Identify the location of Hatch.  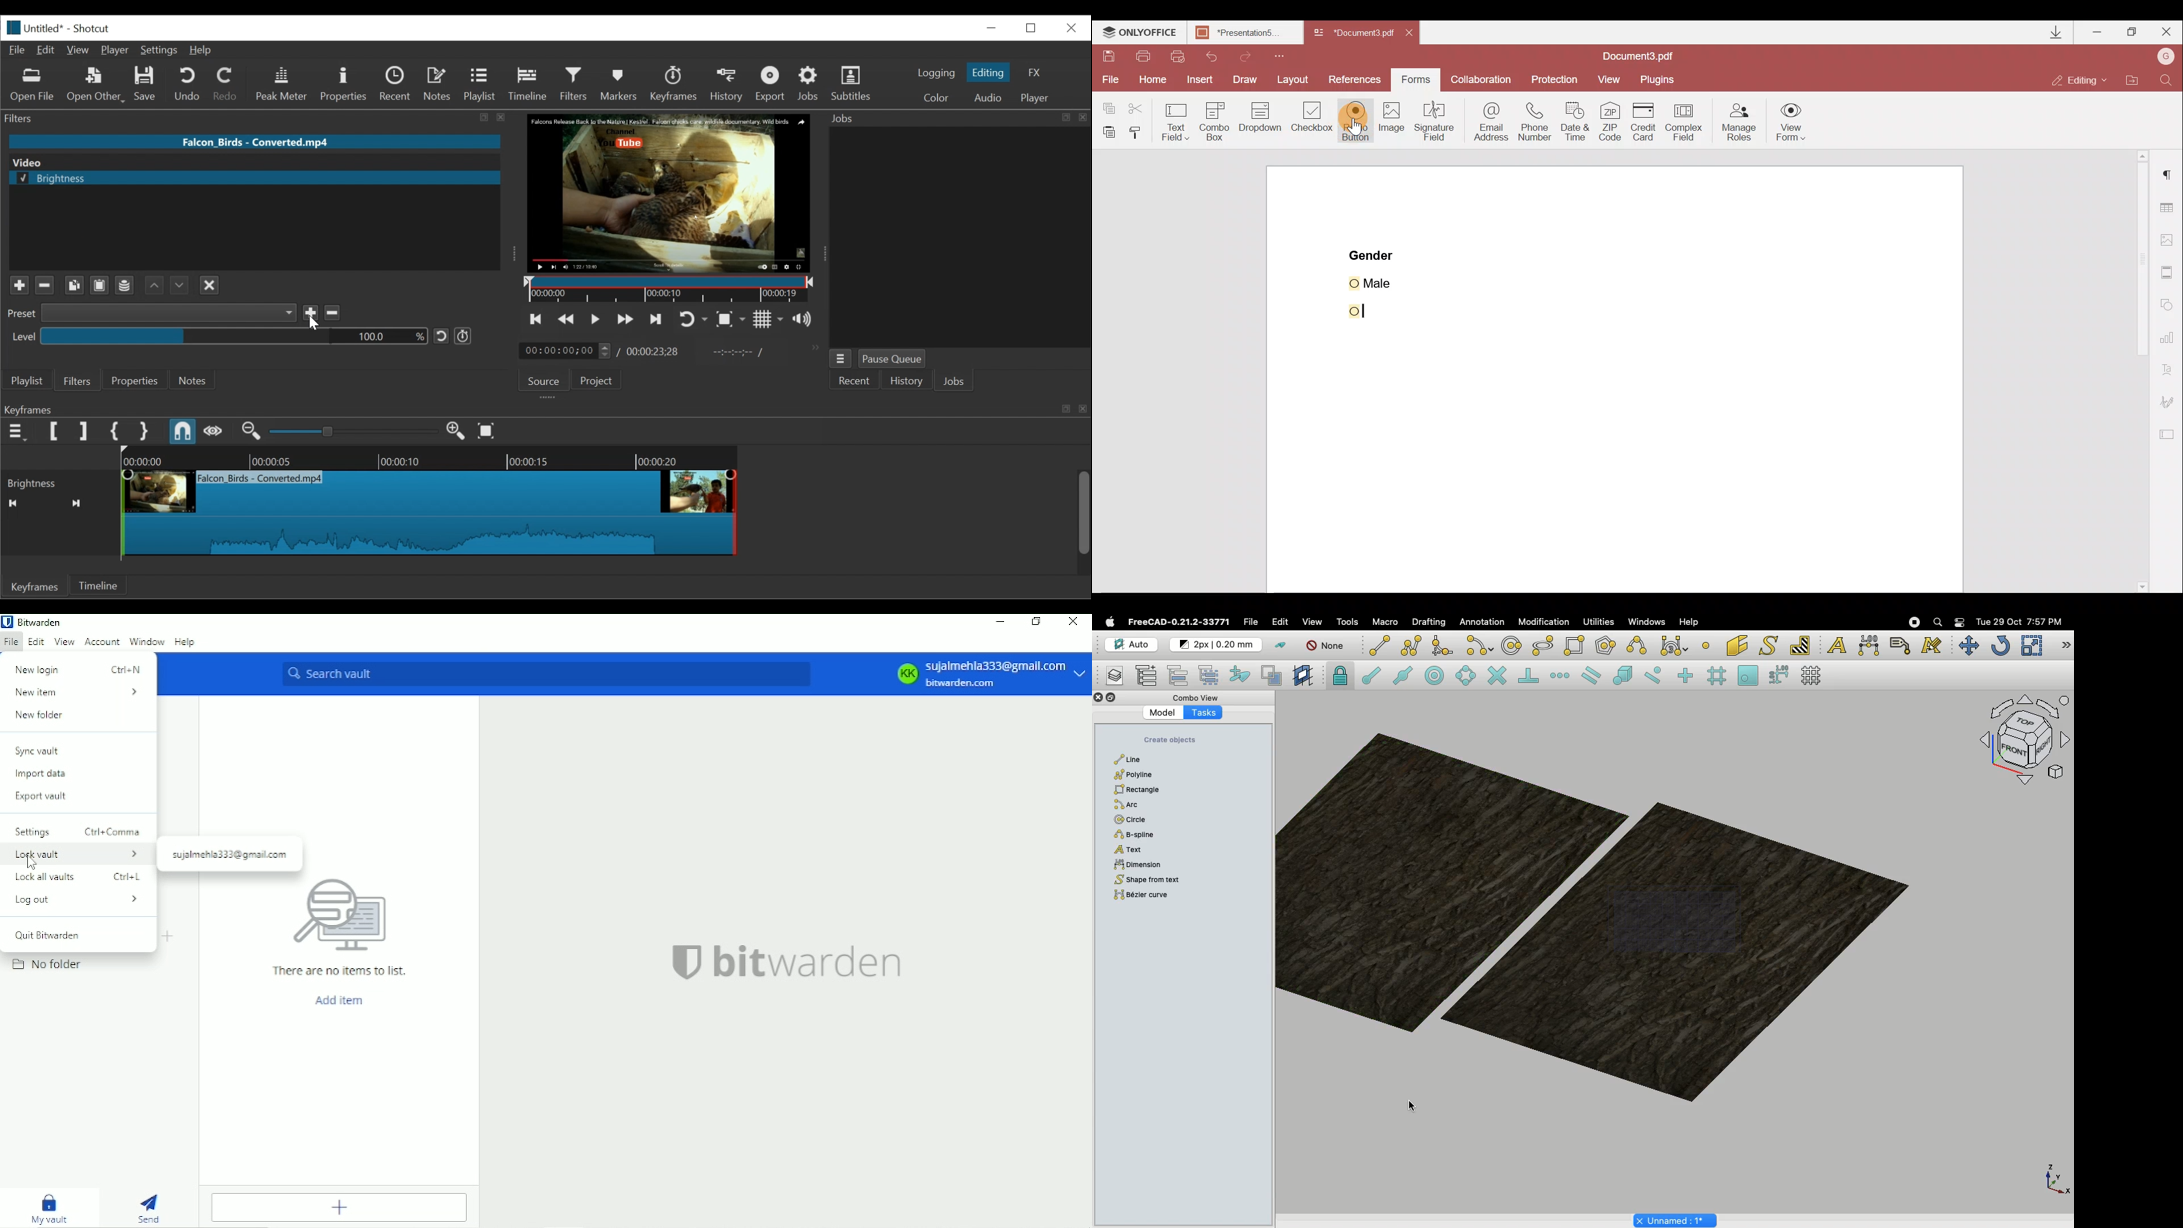
(1801, 645).